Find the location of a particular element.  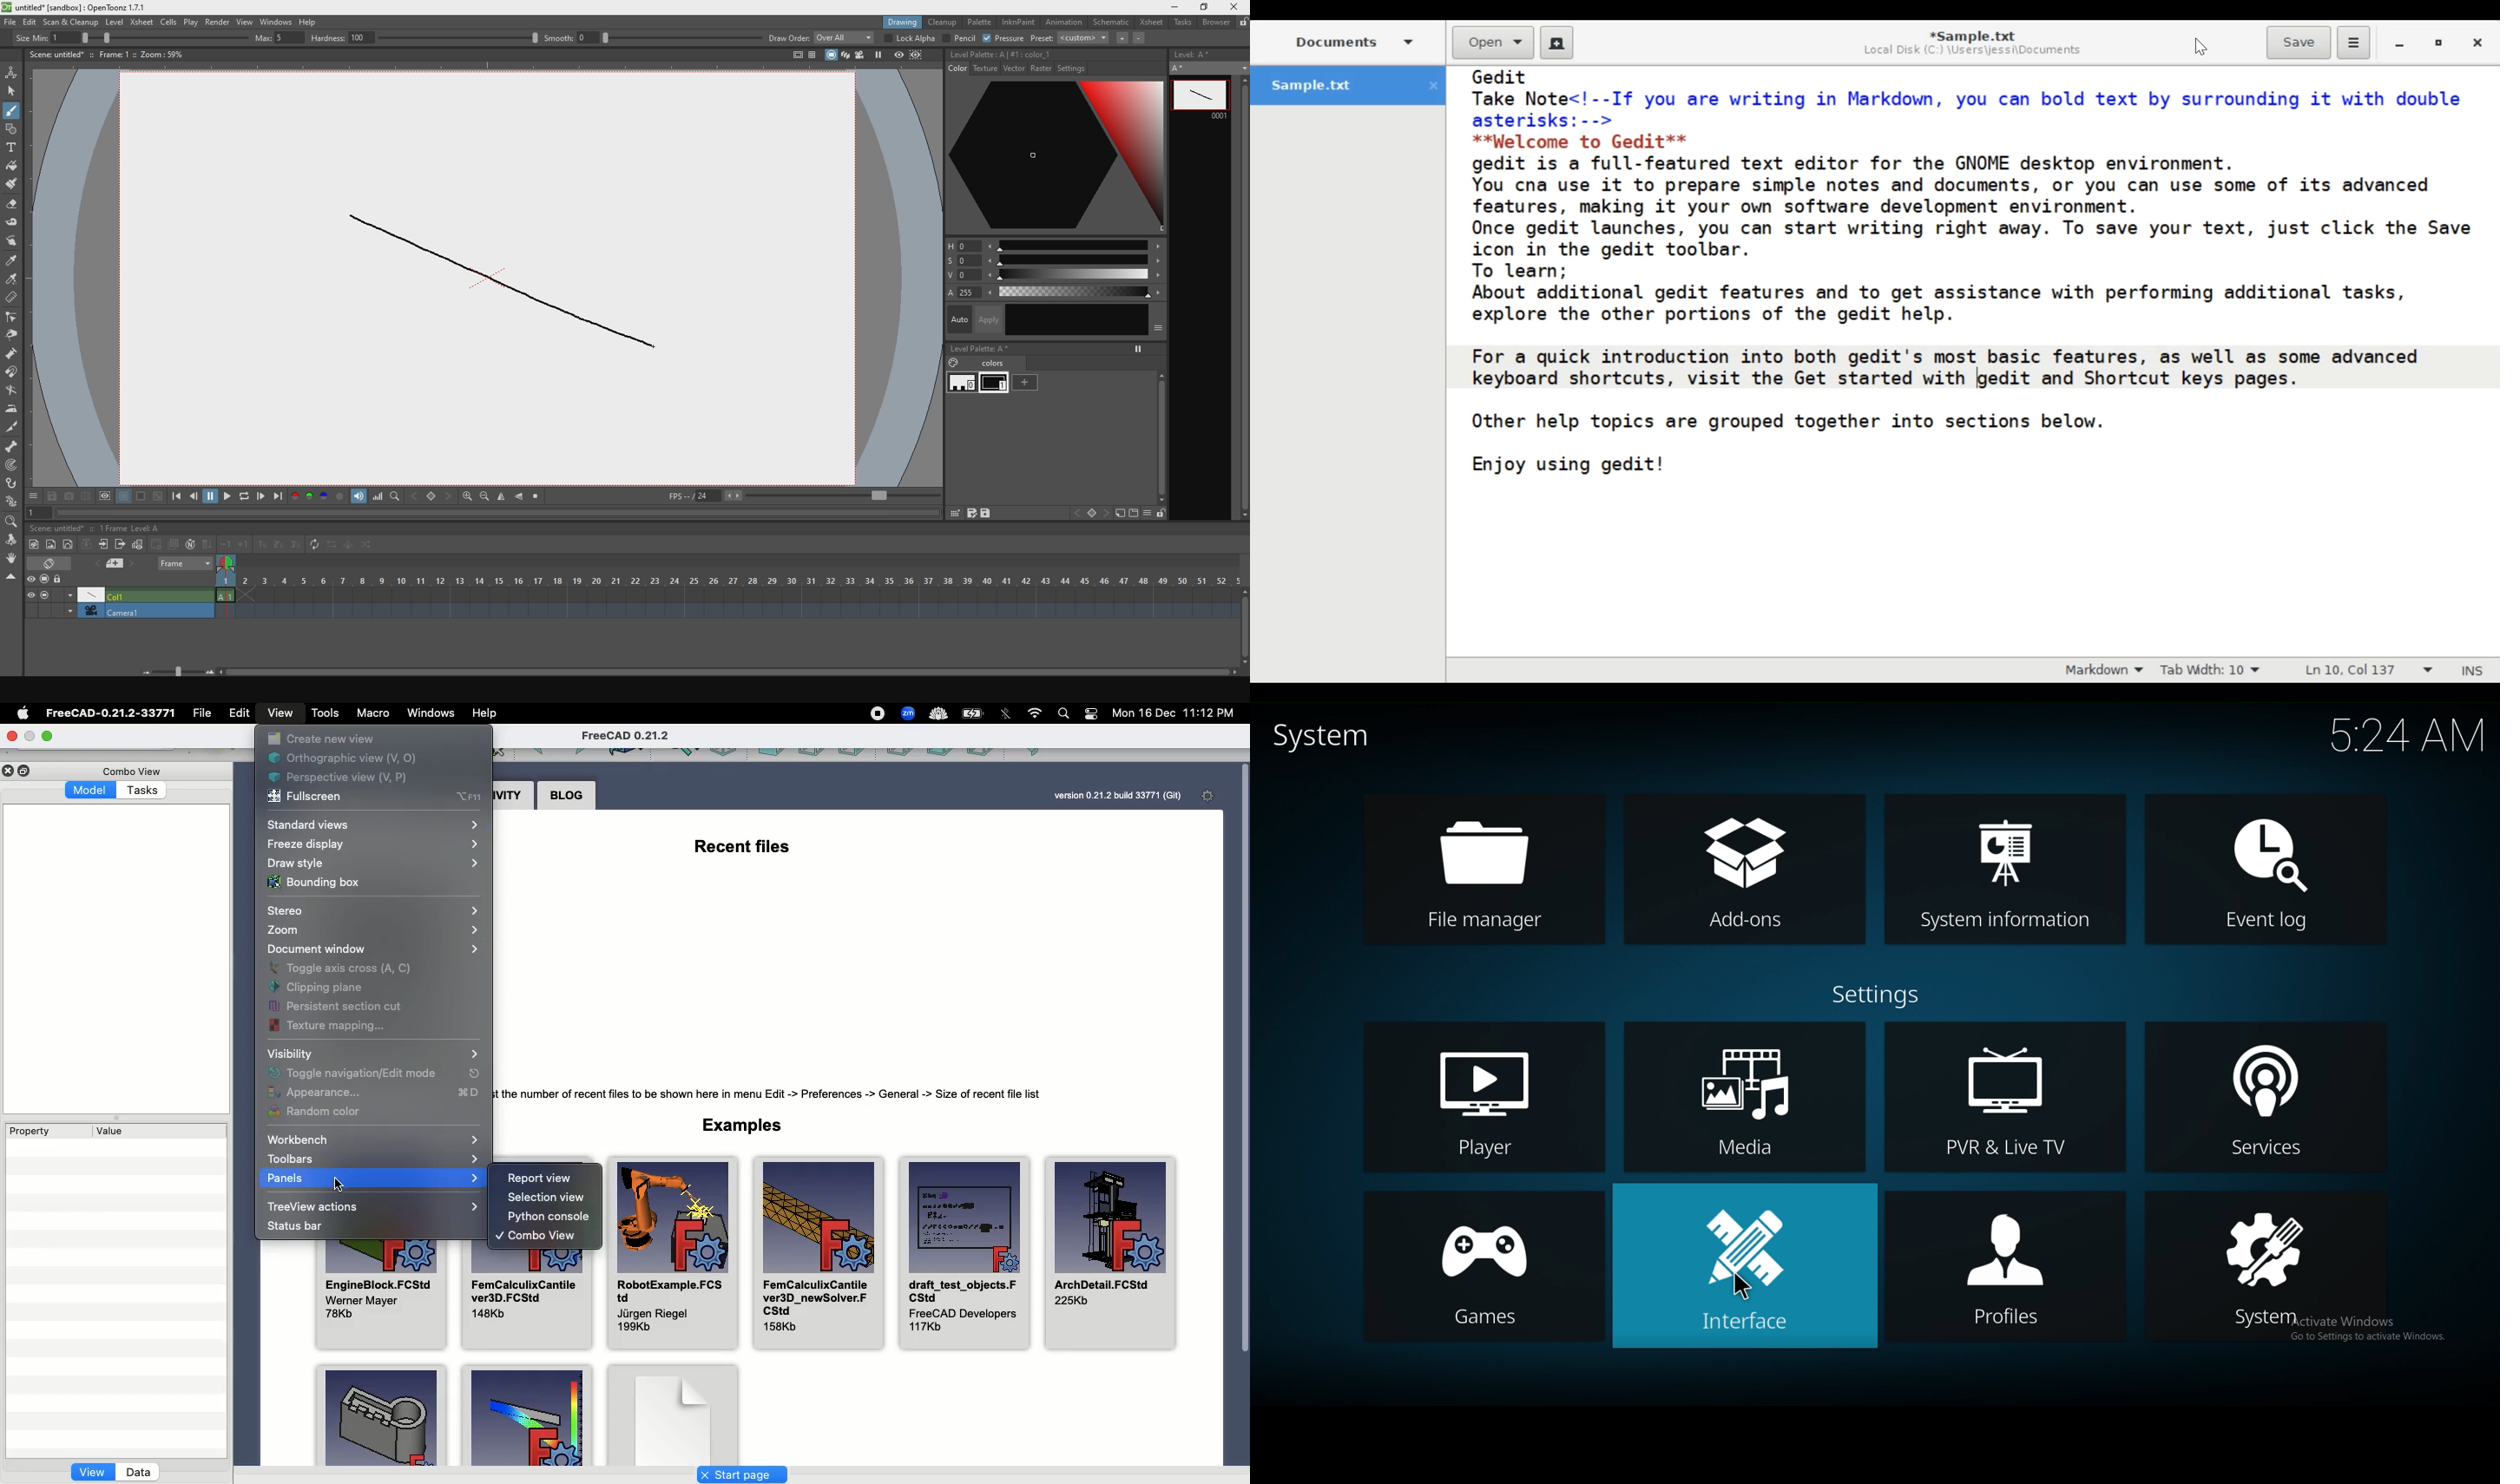

Internet is located at coordinates (1036, 713).